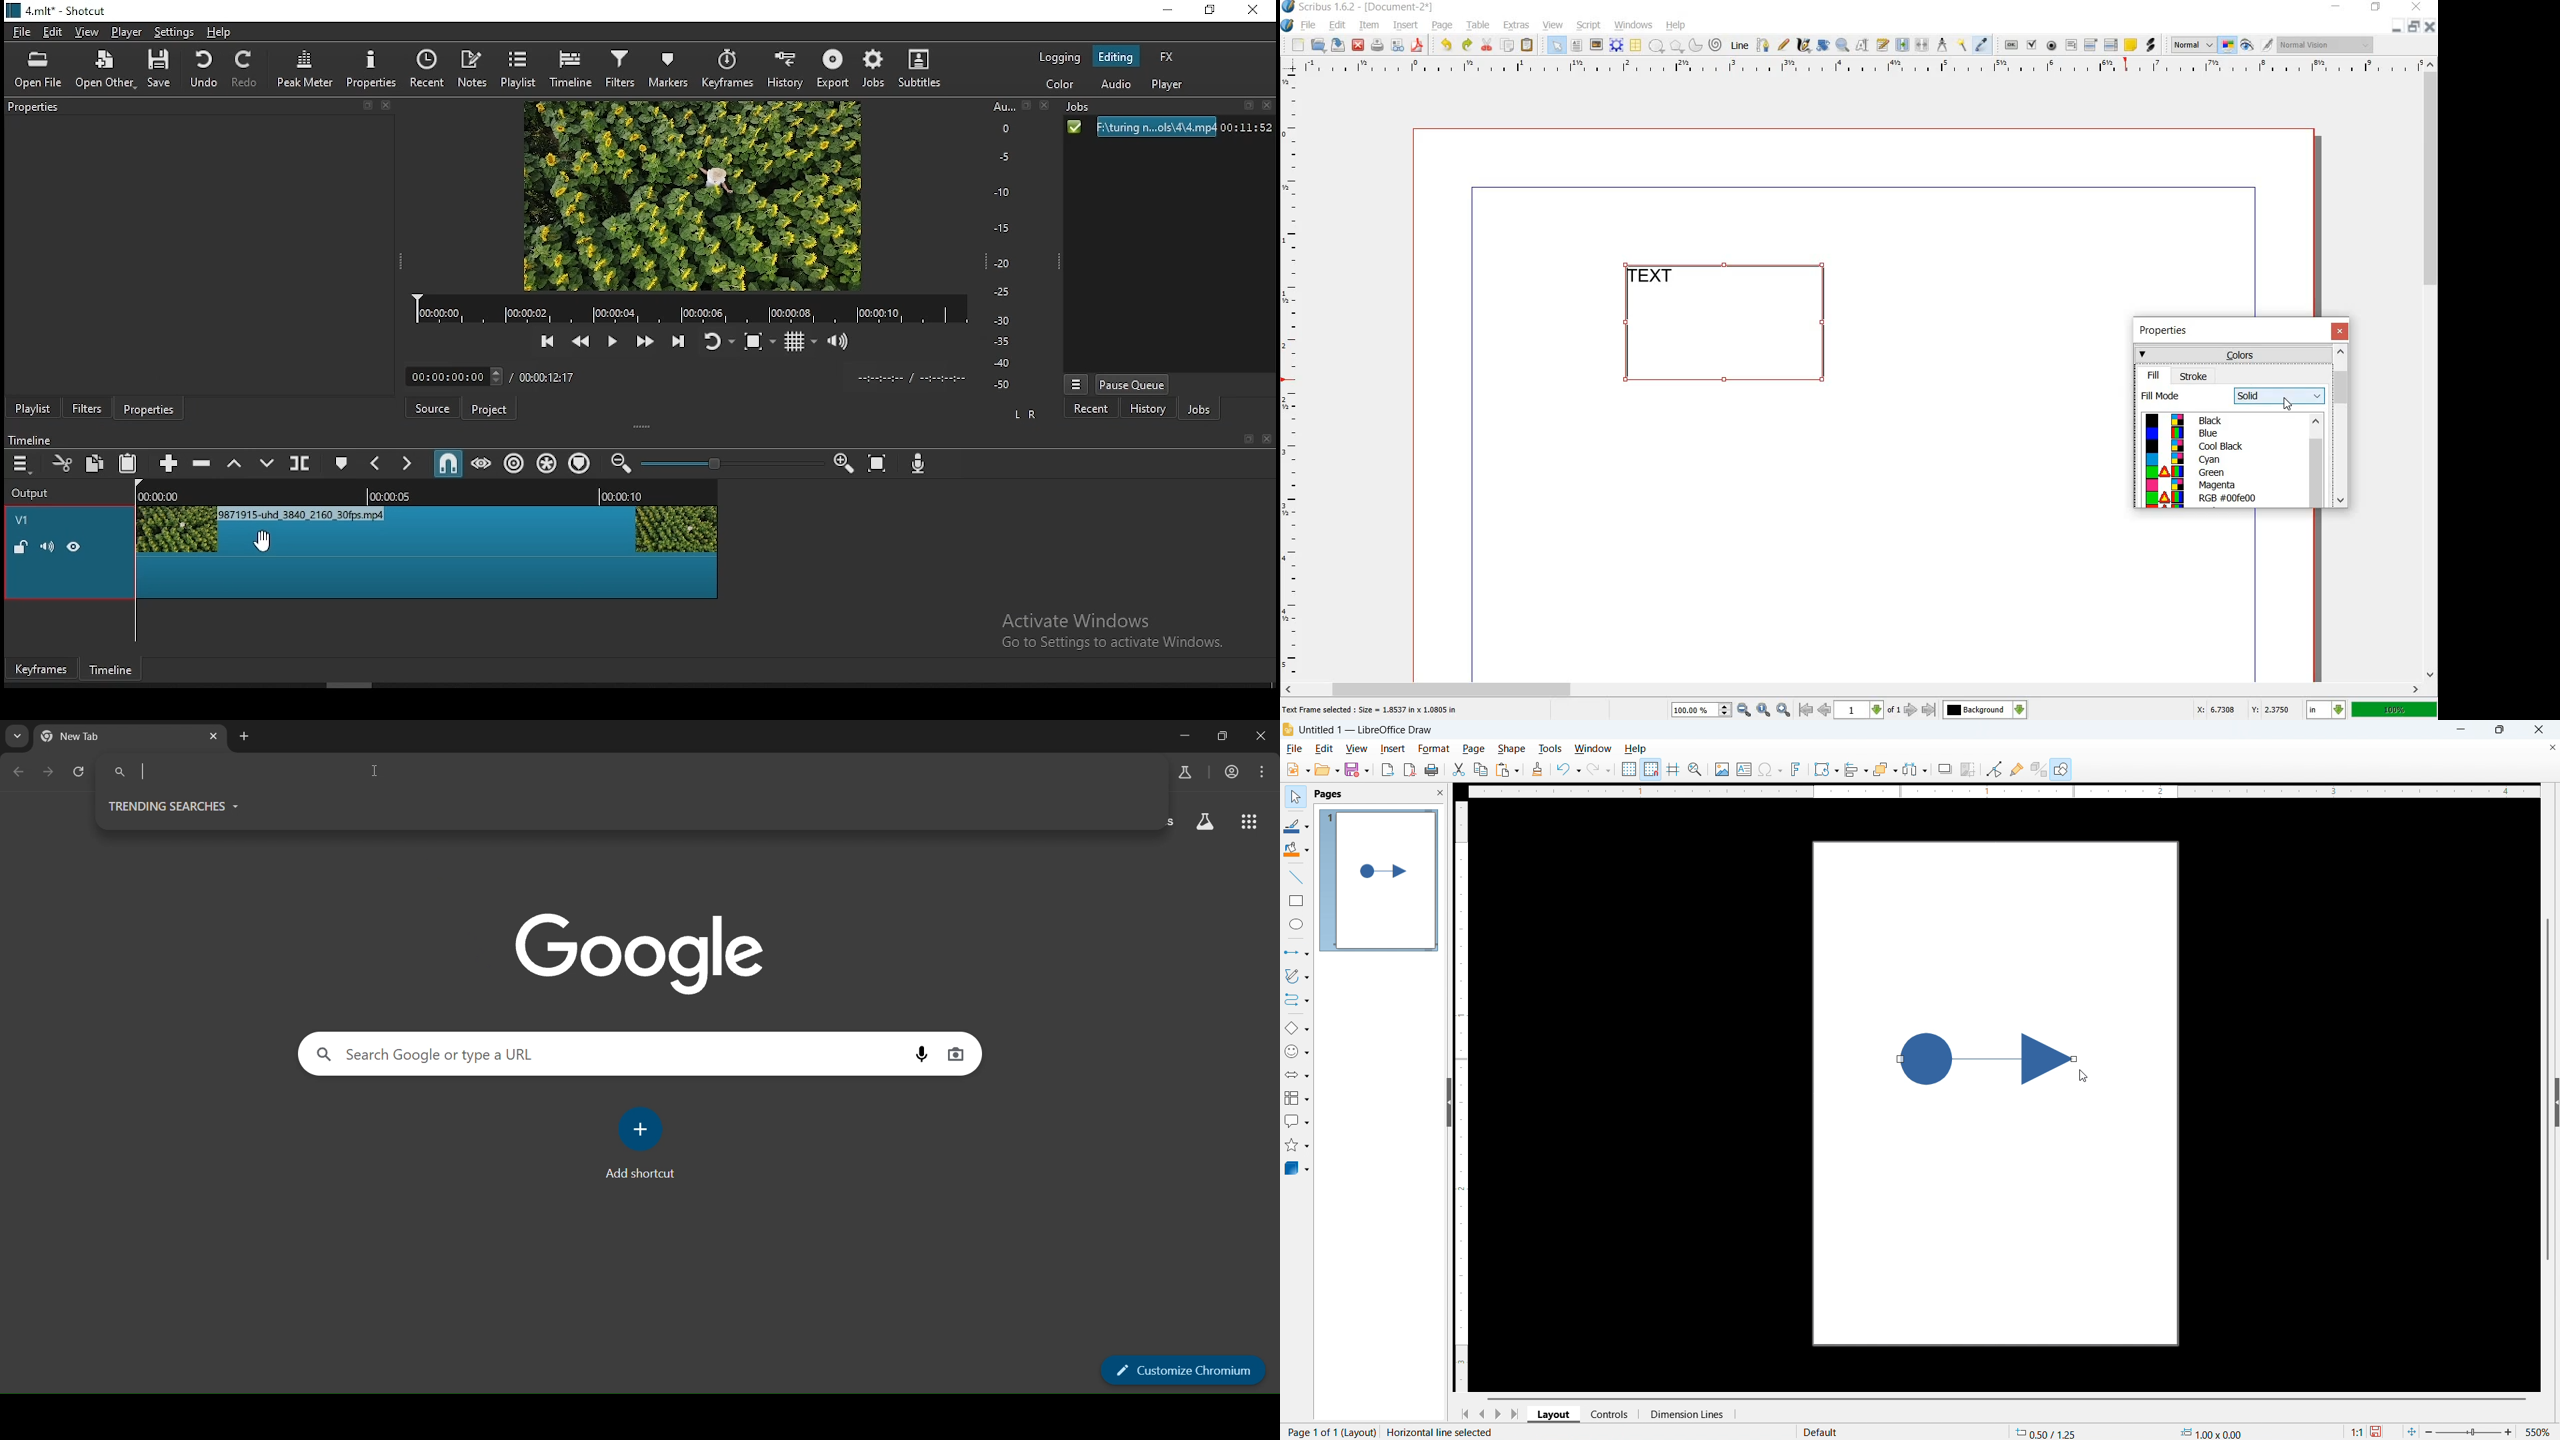  What do you see at coordinates (39, 70) in the screenshot?
I see `open file` at bounding box center [39, 70].